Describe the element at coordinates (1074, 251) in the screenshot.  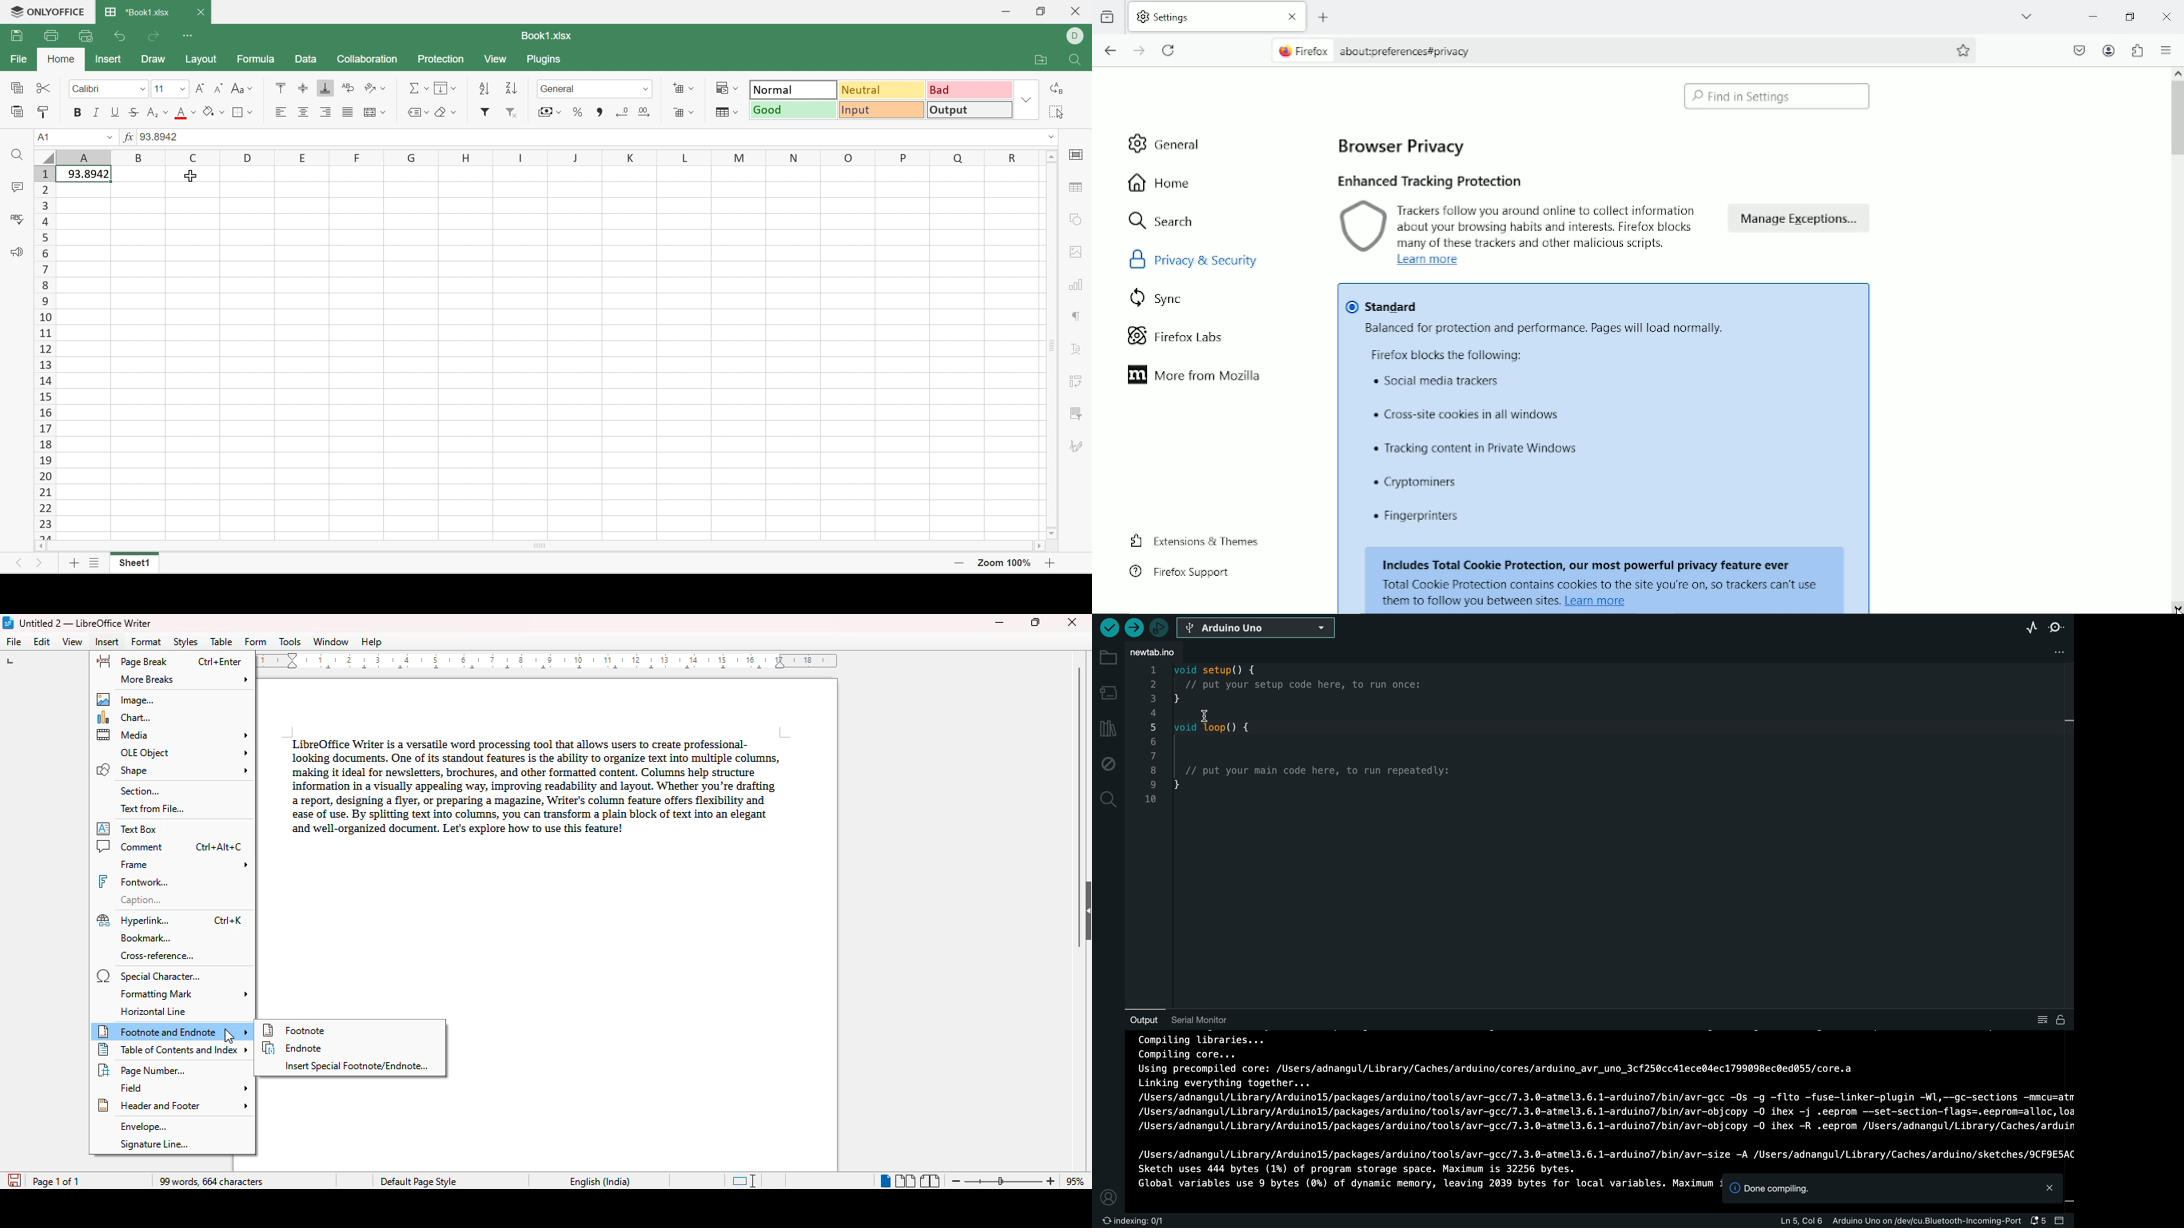
I see `Image settings` at that location.